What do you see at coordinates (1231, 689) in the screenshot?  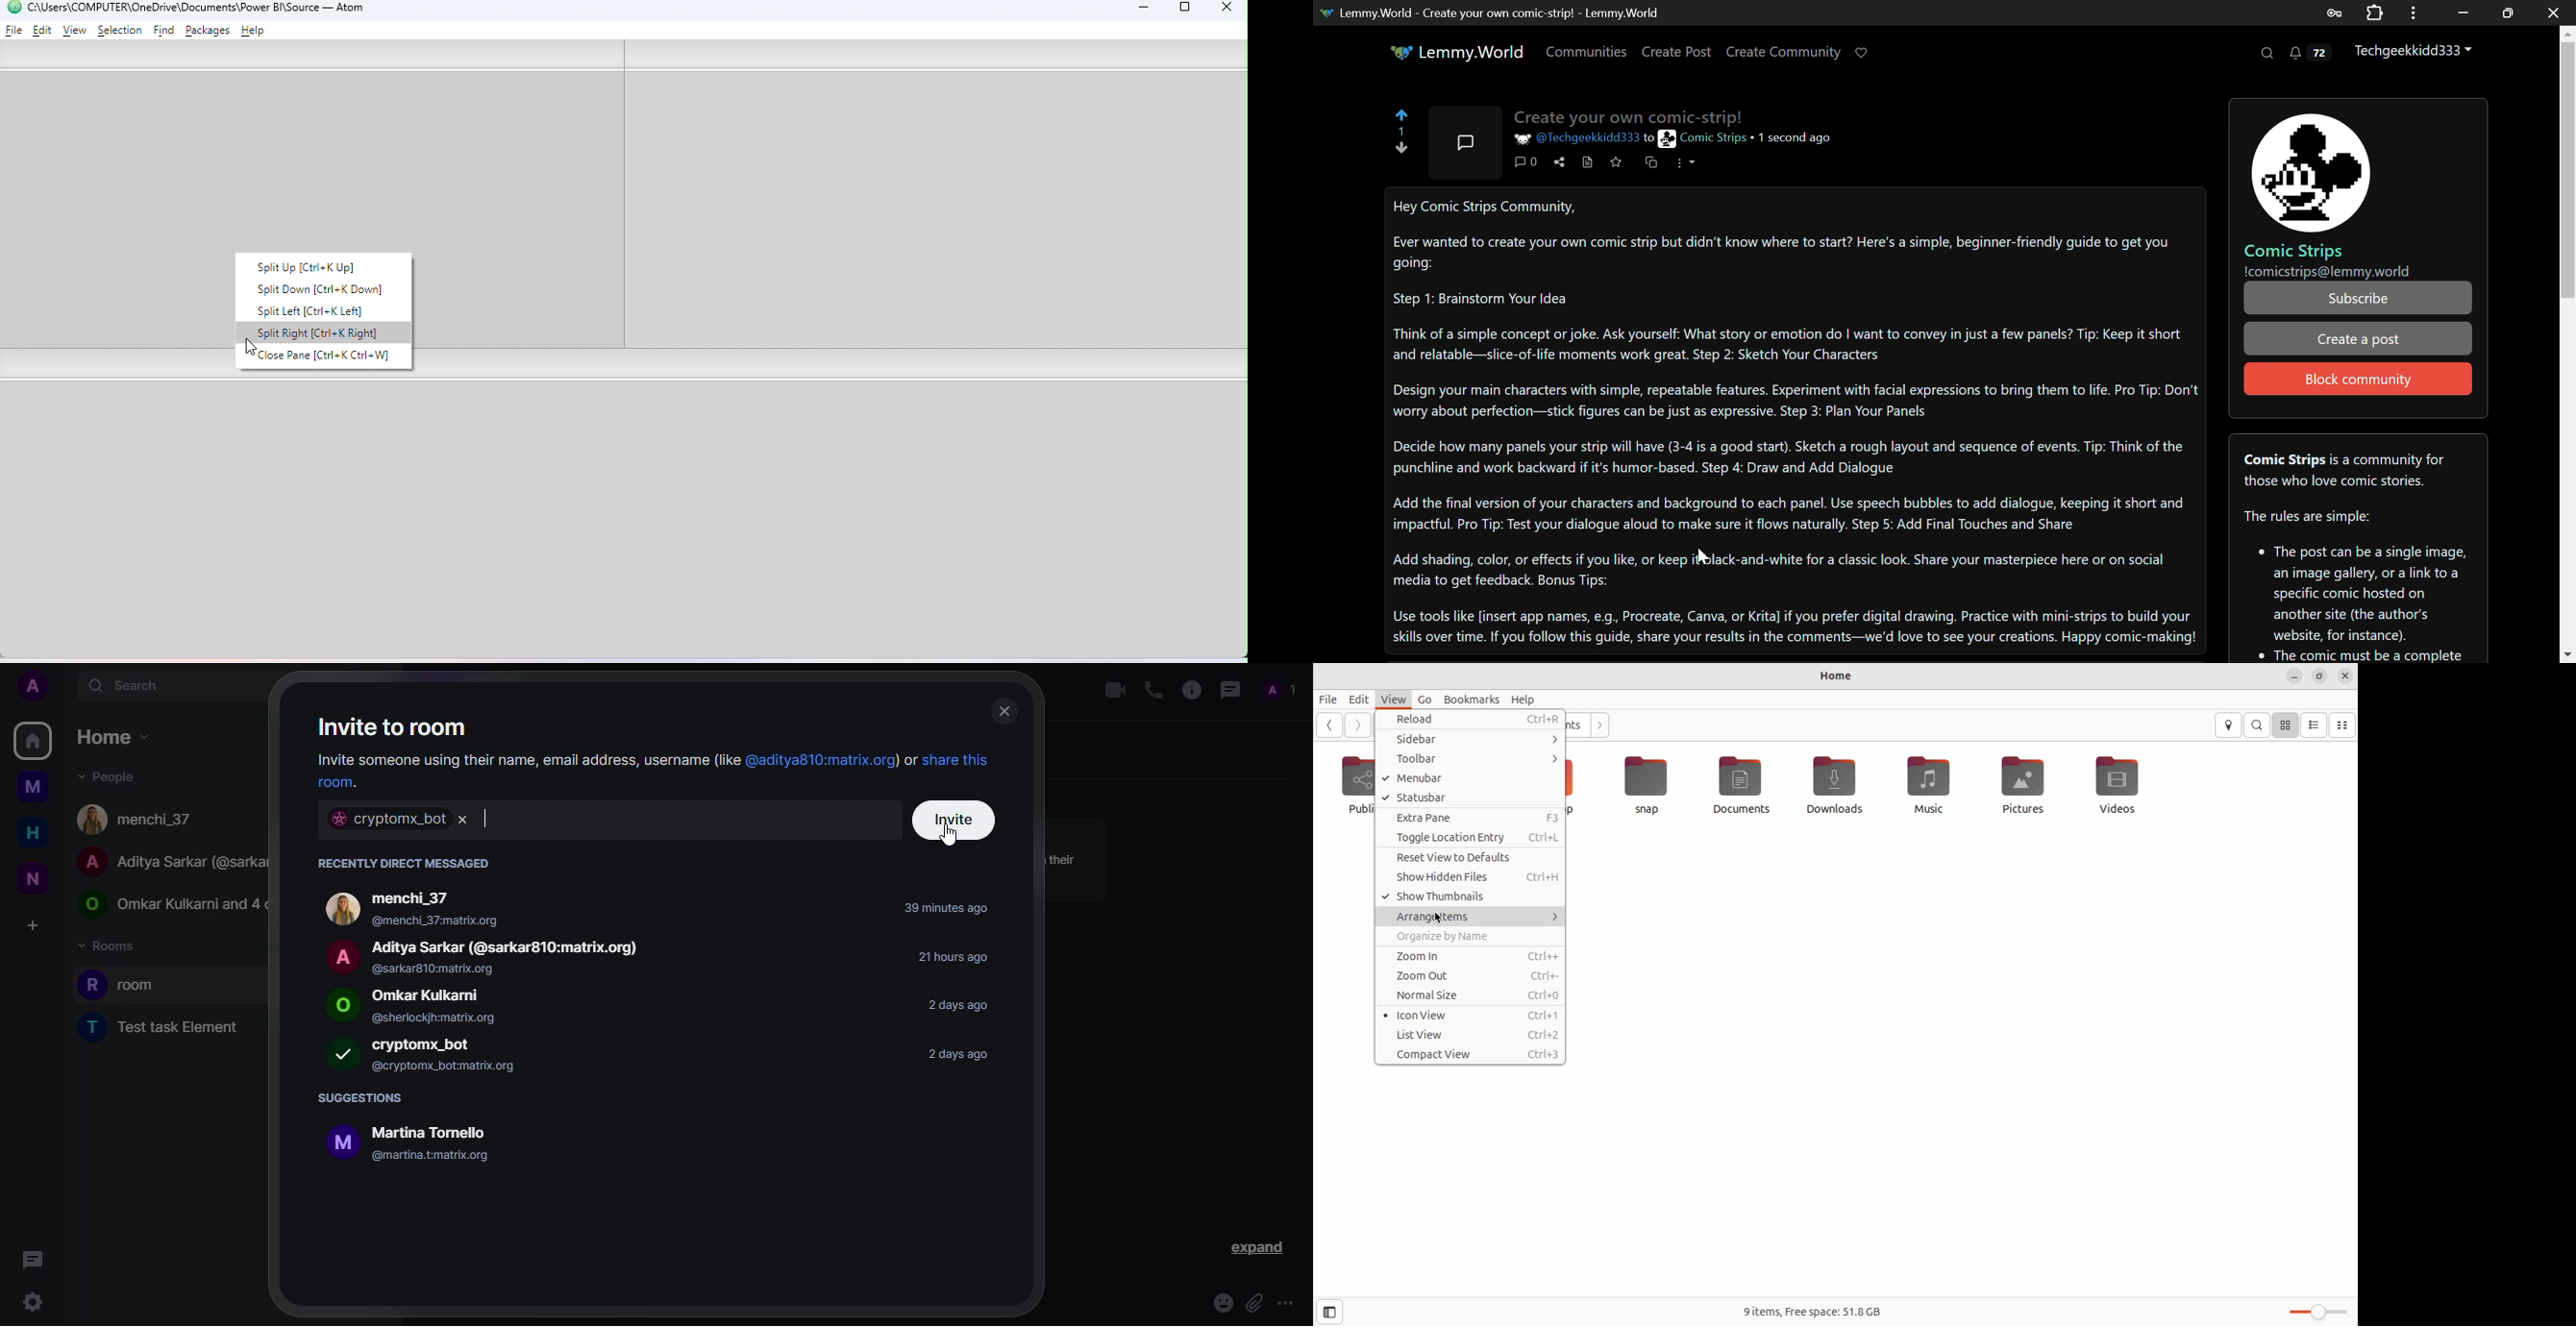 I see `threads` at bounding box center [1231, 689].